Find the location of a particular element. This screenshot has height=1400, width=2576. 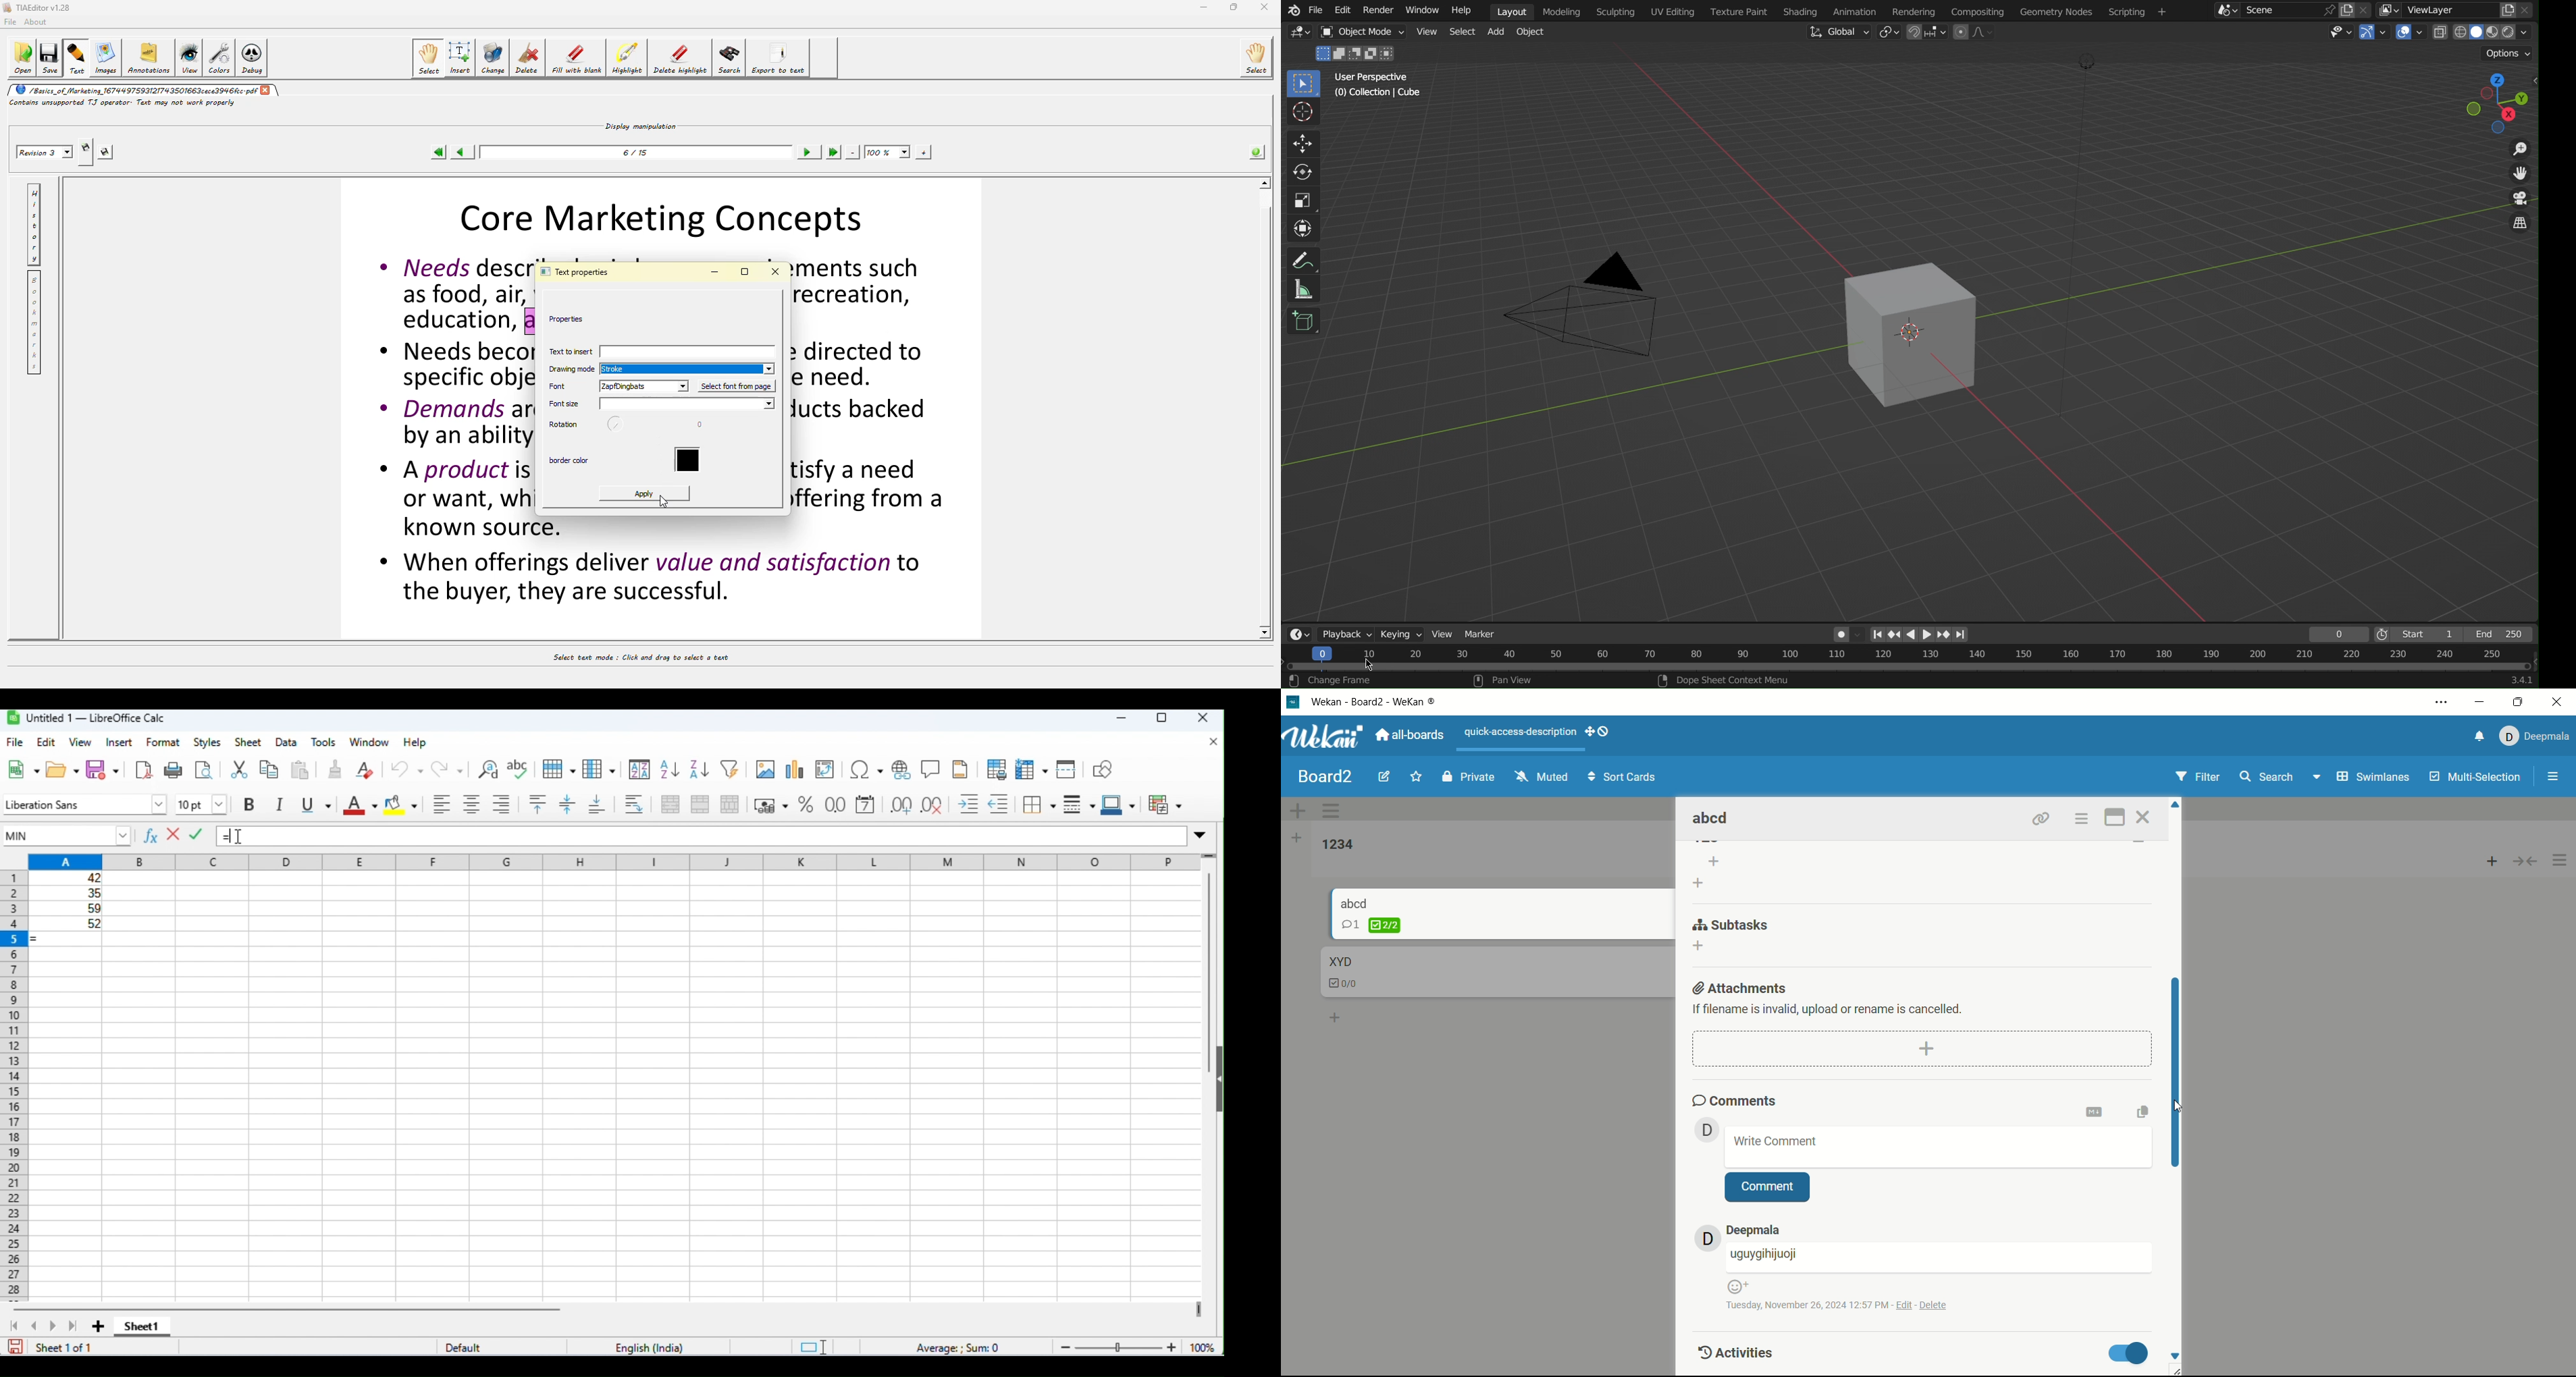

minimize is located at coordinates (717, 271).